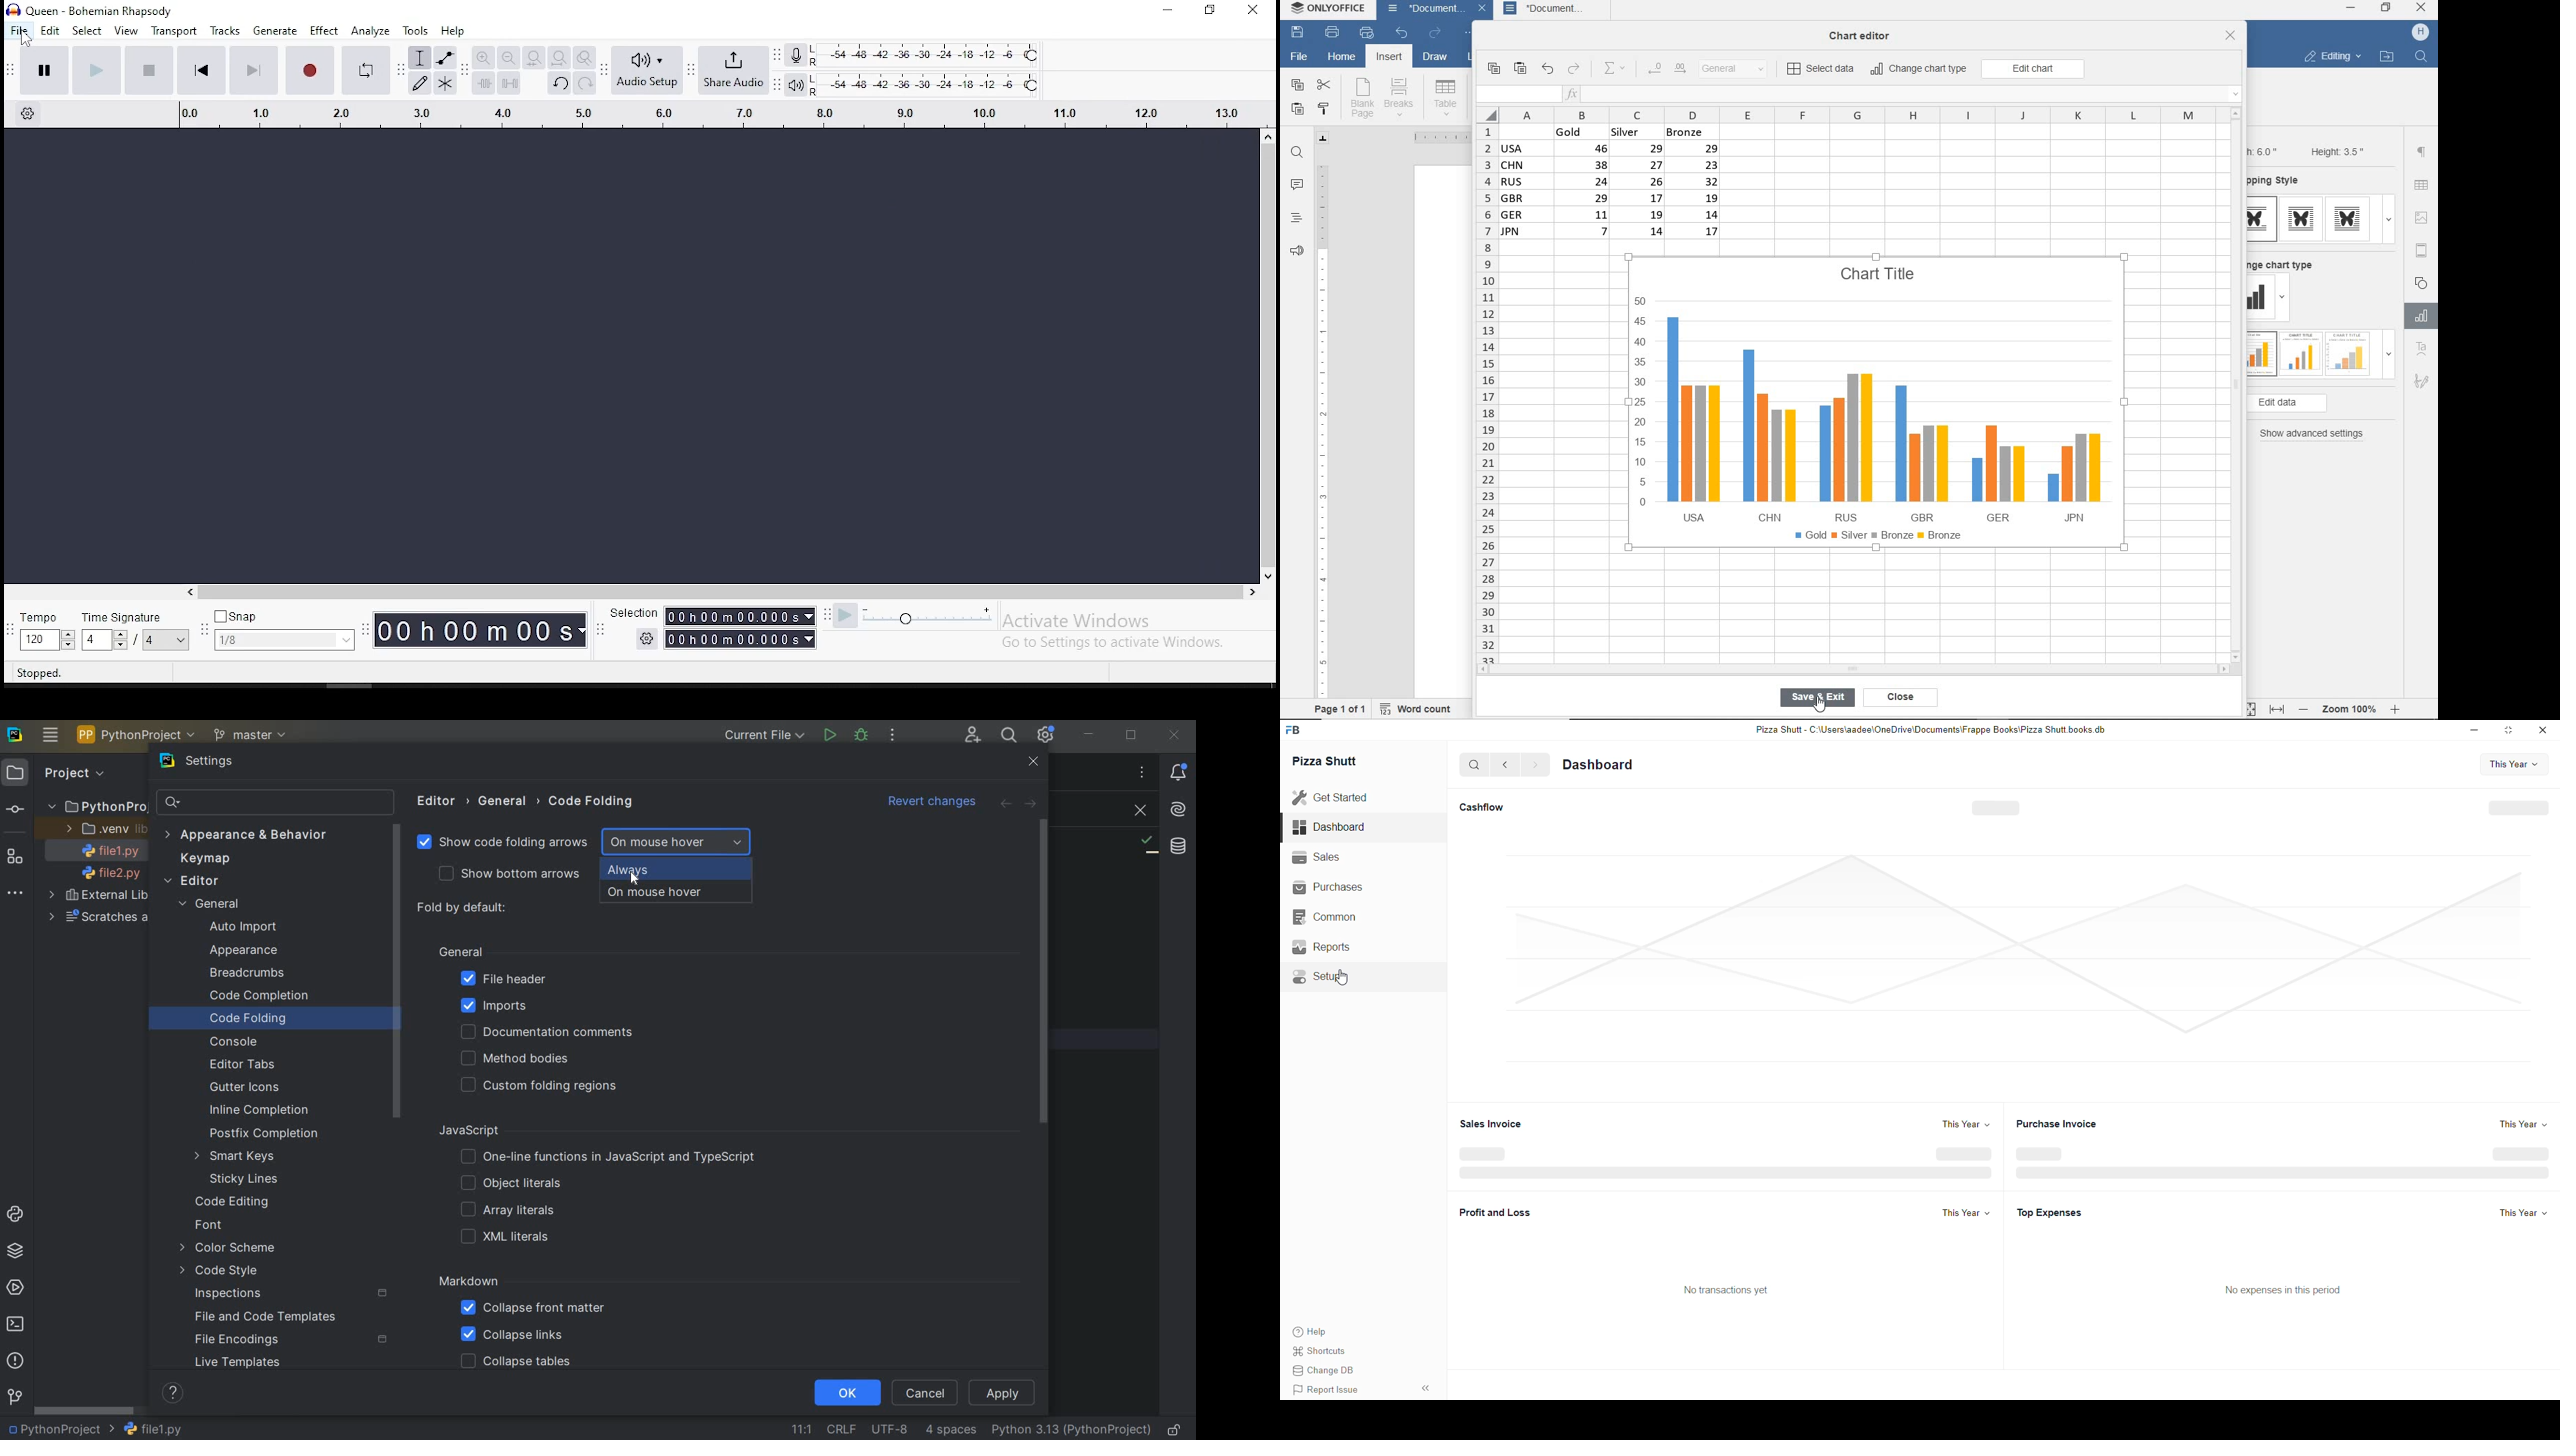 The height and width of the screenshot is (1456, 2576). I want to click on ON MOUSE HOVER, so click(677, 842).